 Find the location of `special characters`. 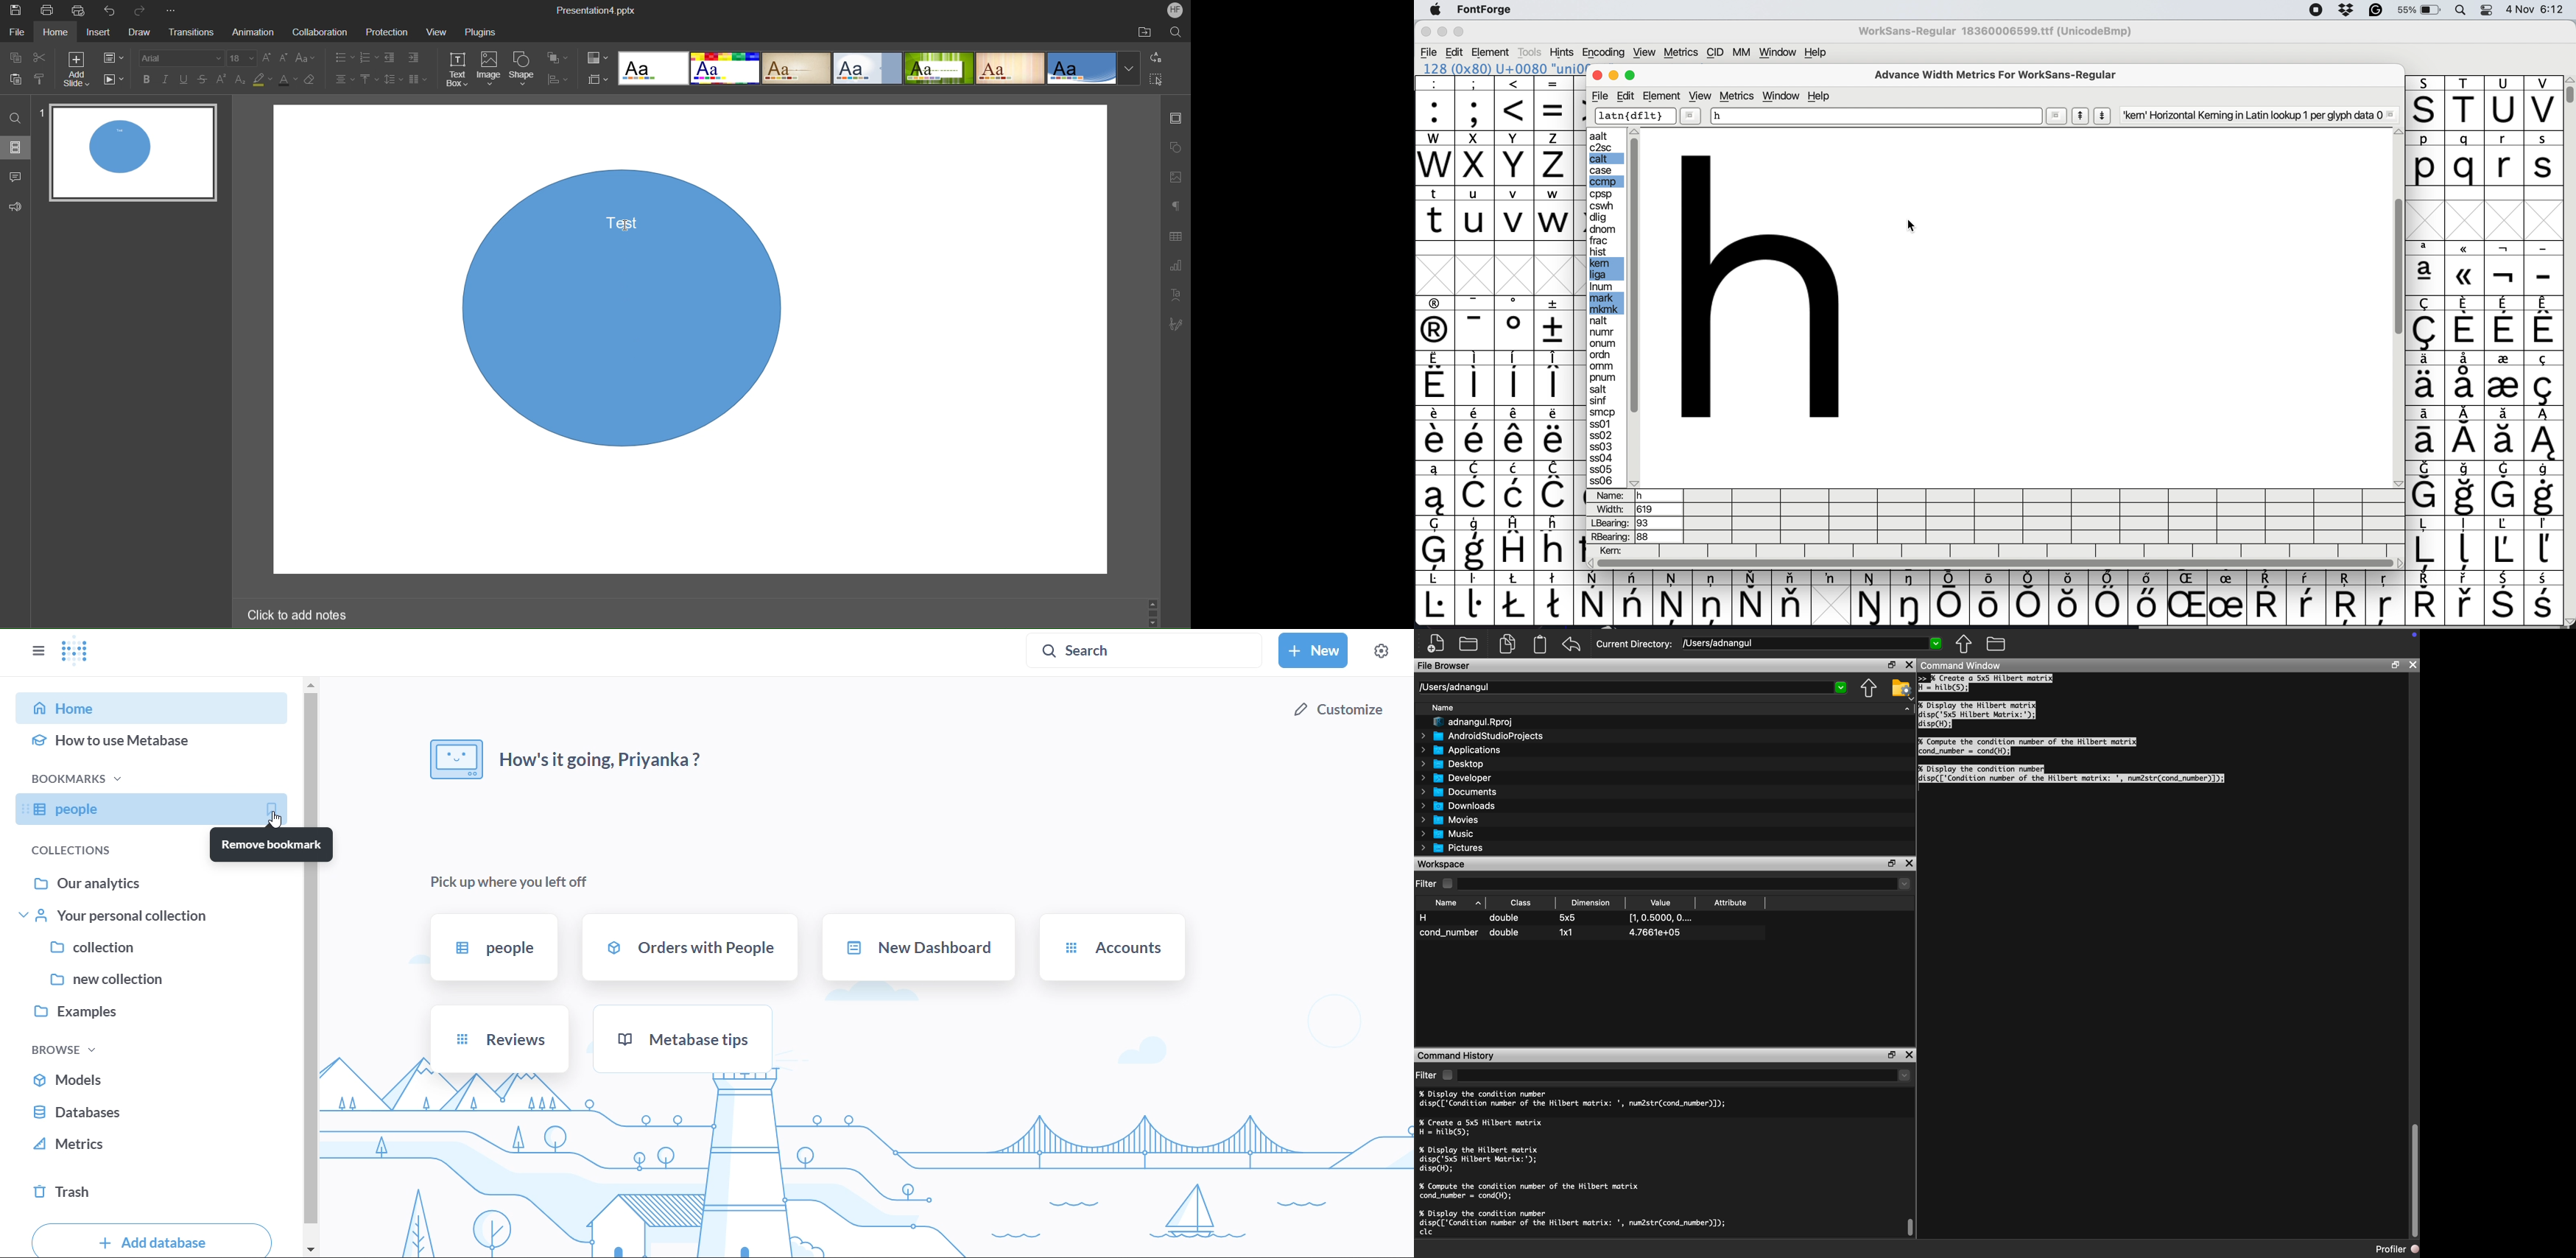

special characters is located at coordinates (2486, 331).